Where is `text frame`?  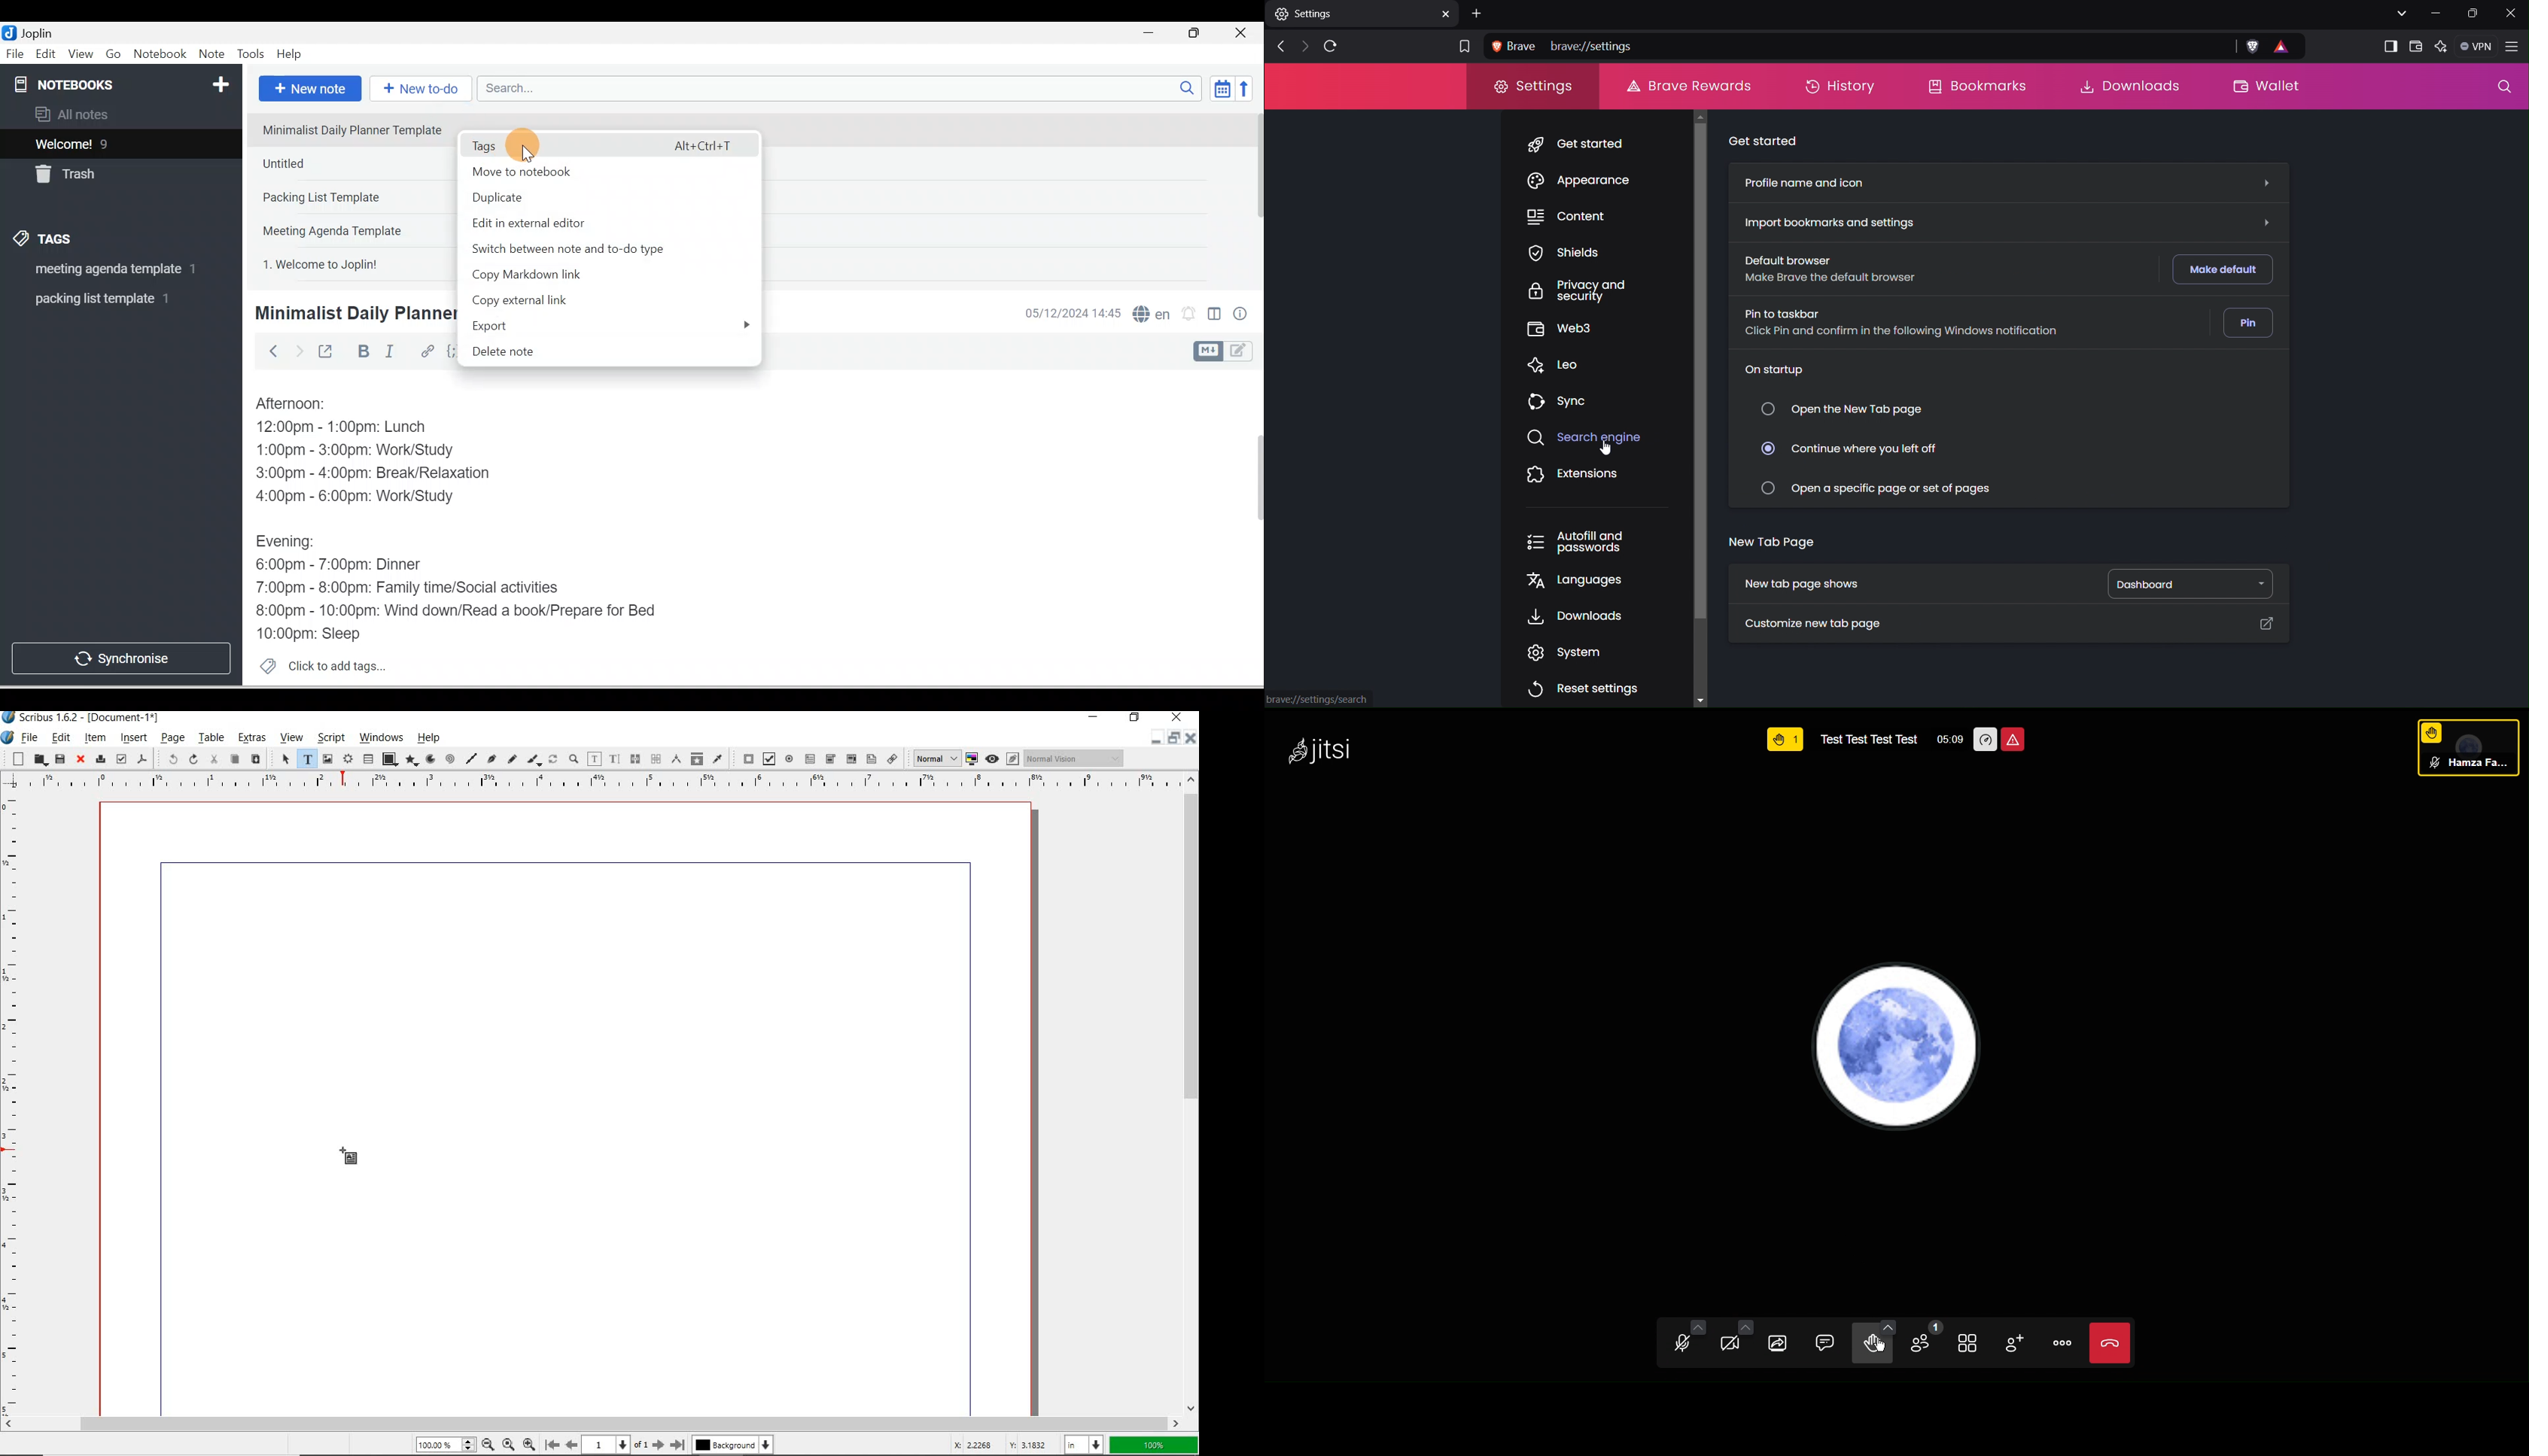 text frame is located at coordinates (306, 760).